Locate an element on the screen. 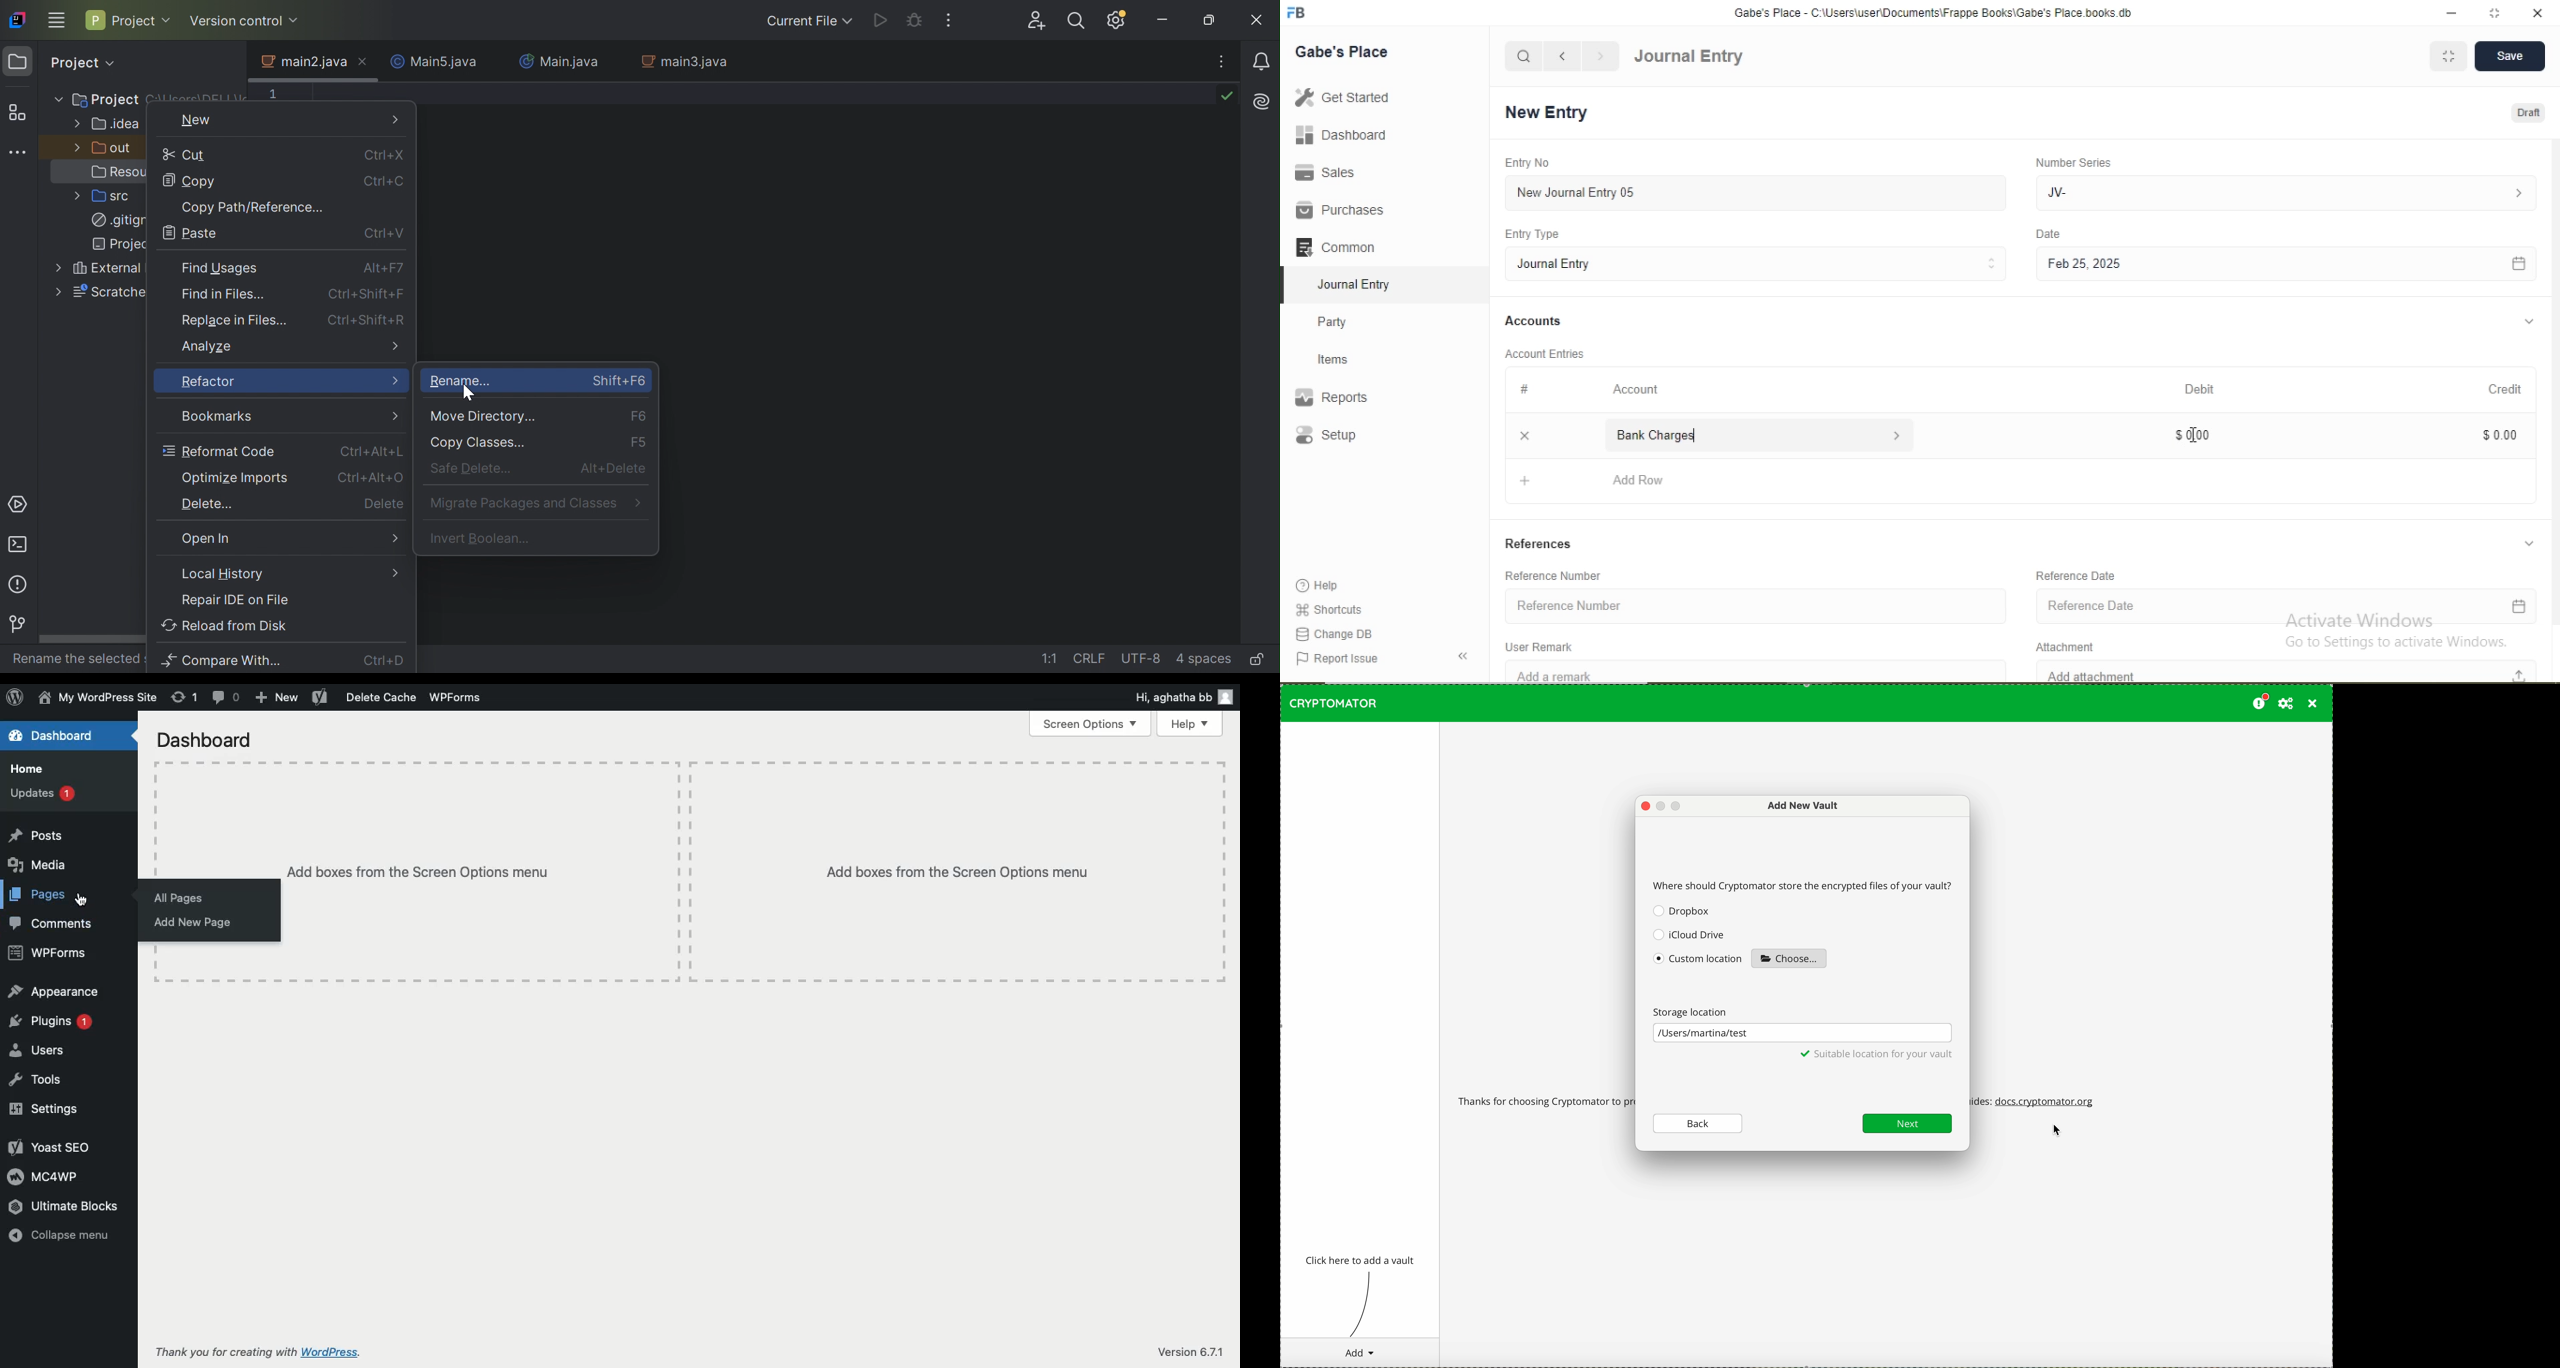  cursor is located at coordinates (2196, 437).